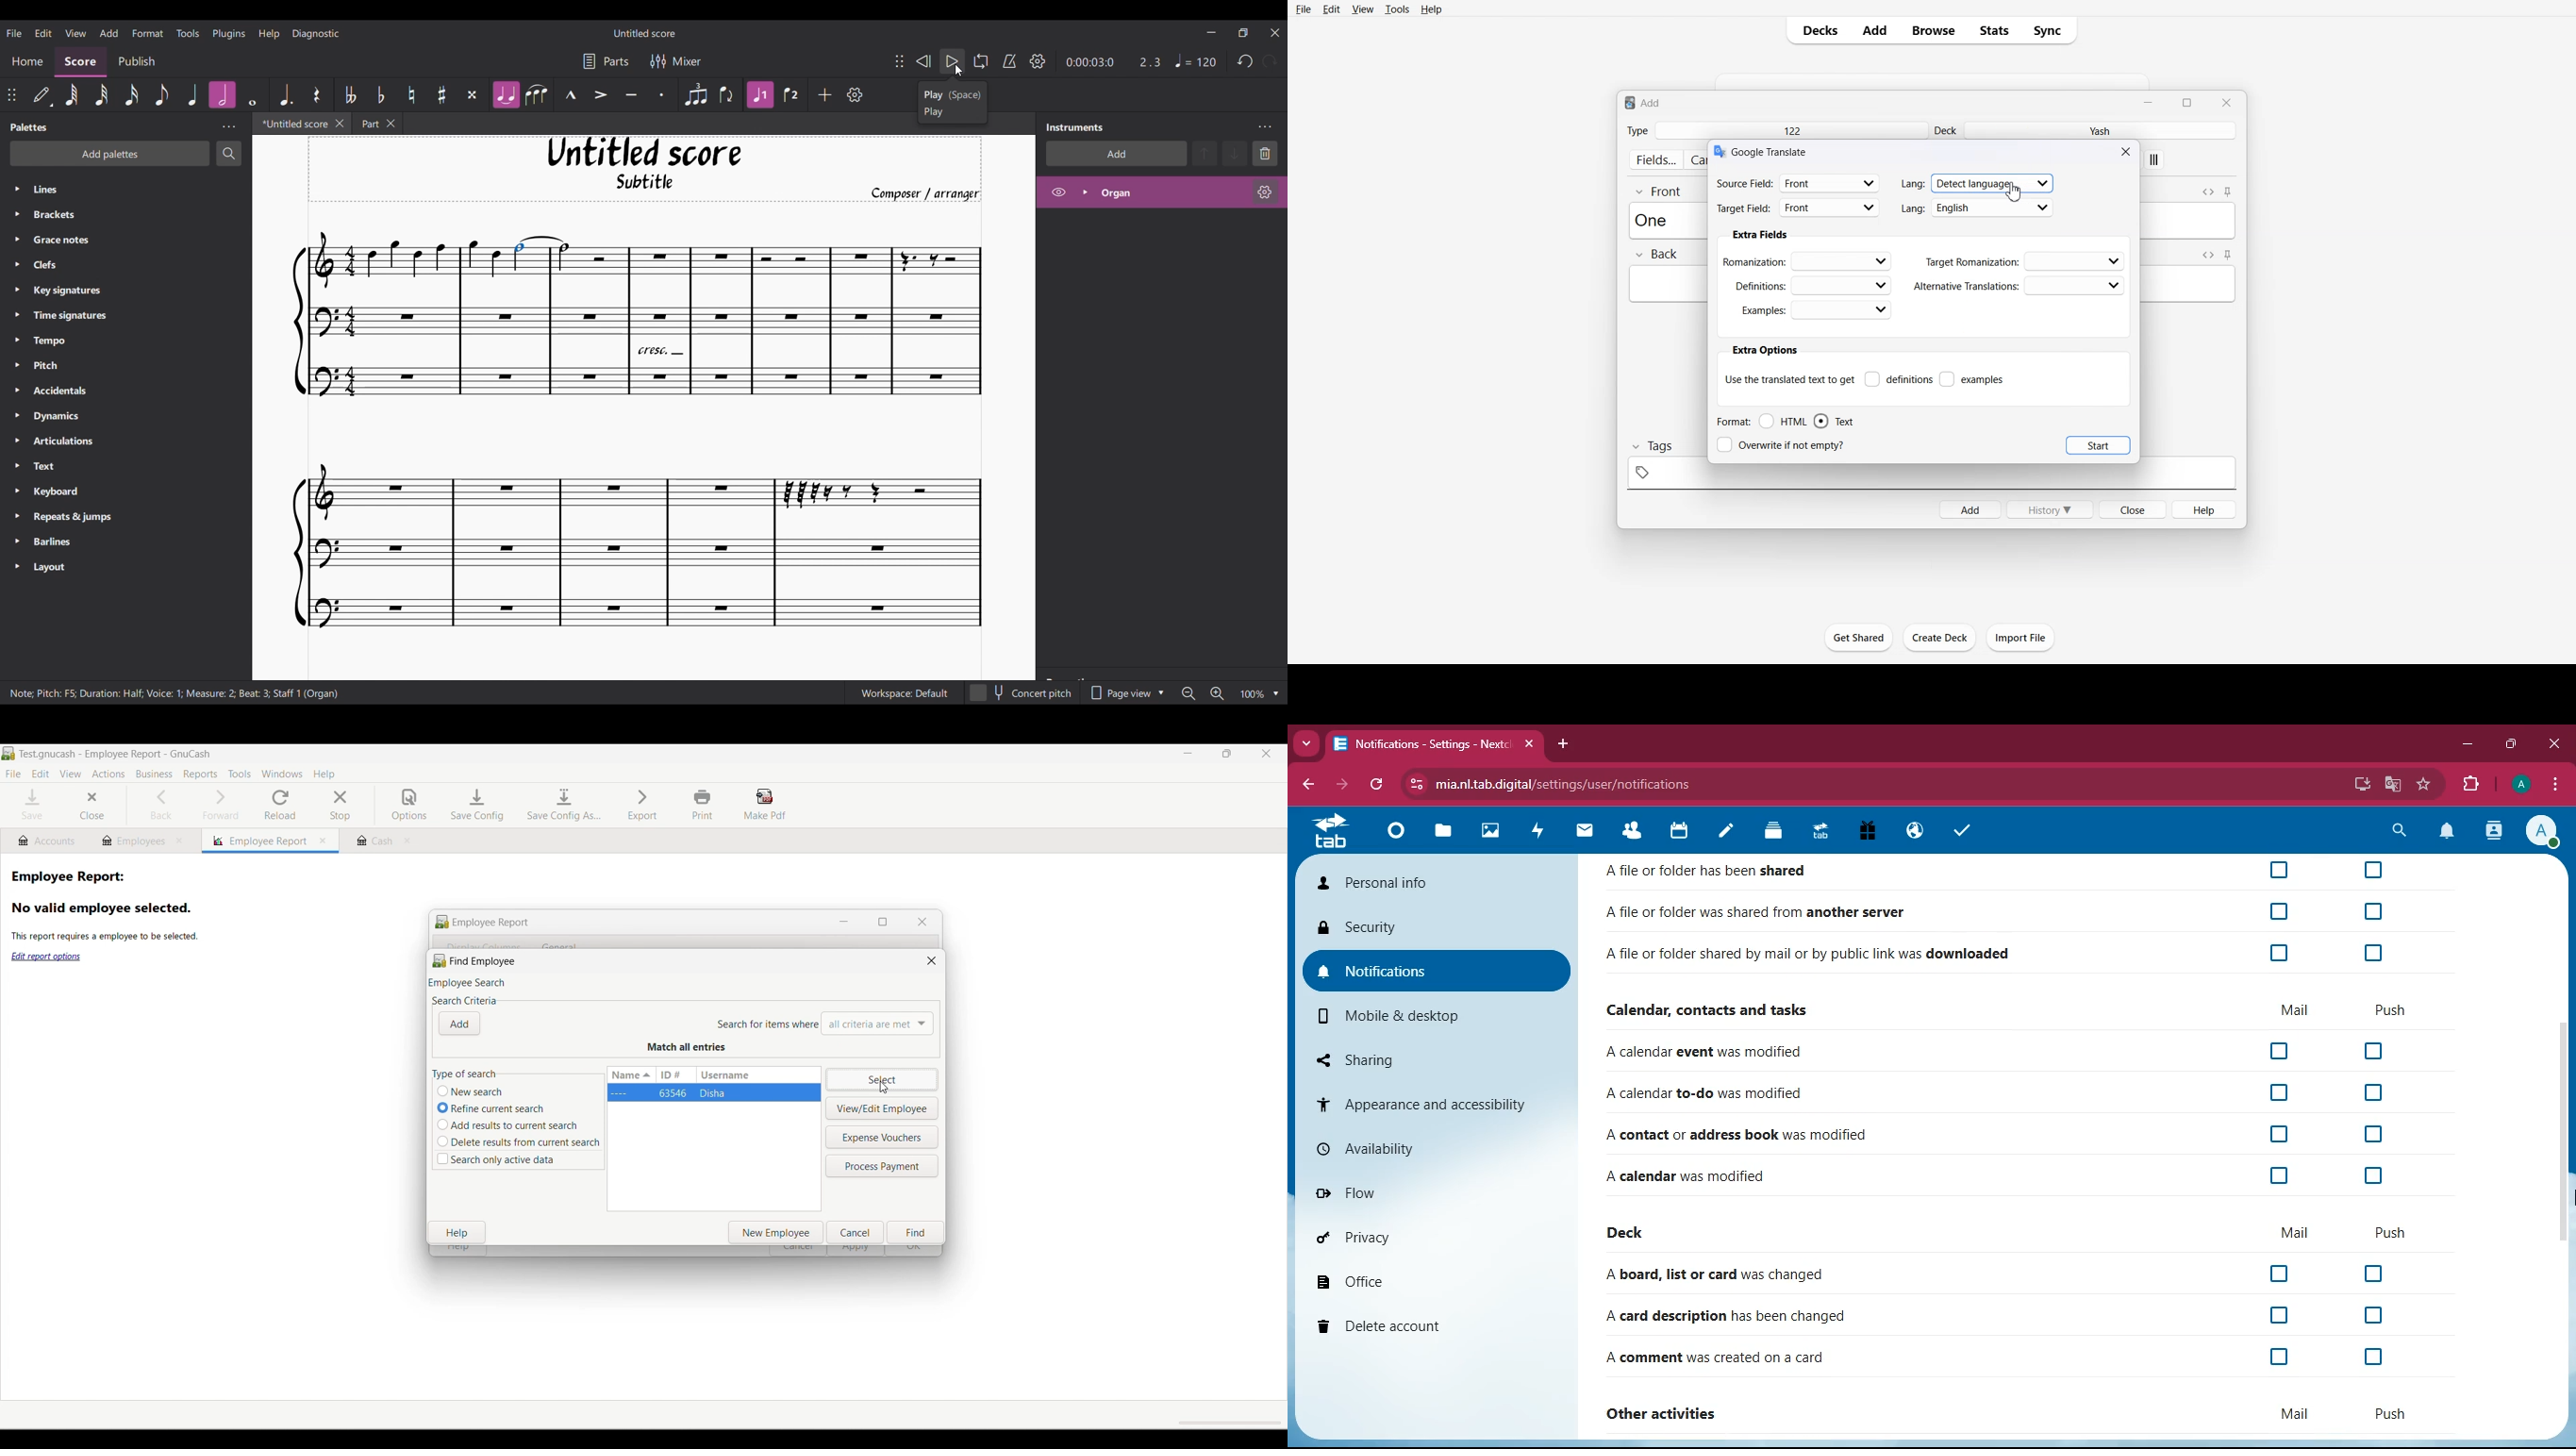 The width and height of the screenshot is (2576, 1456). What do you see at coordinates (2205, 509) in the screenshot?
I see `Help` at bounding box center [2205, 509].